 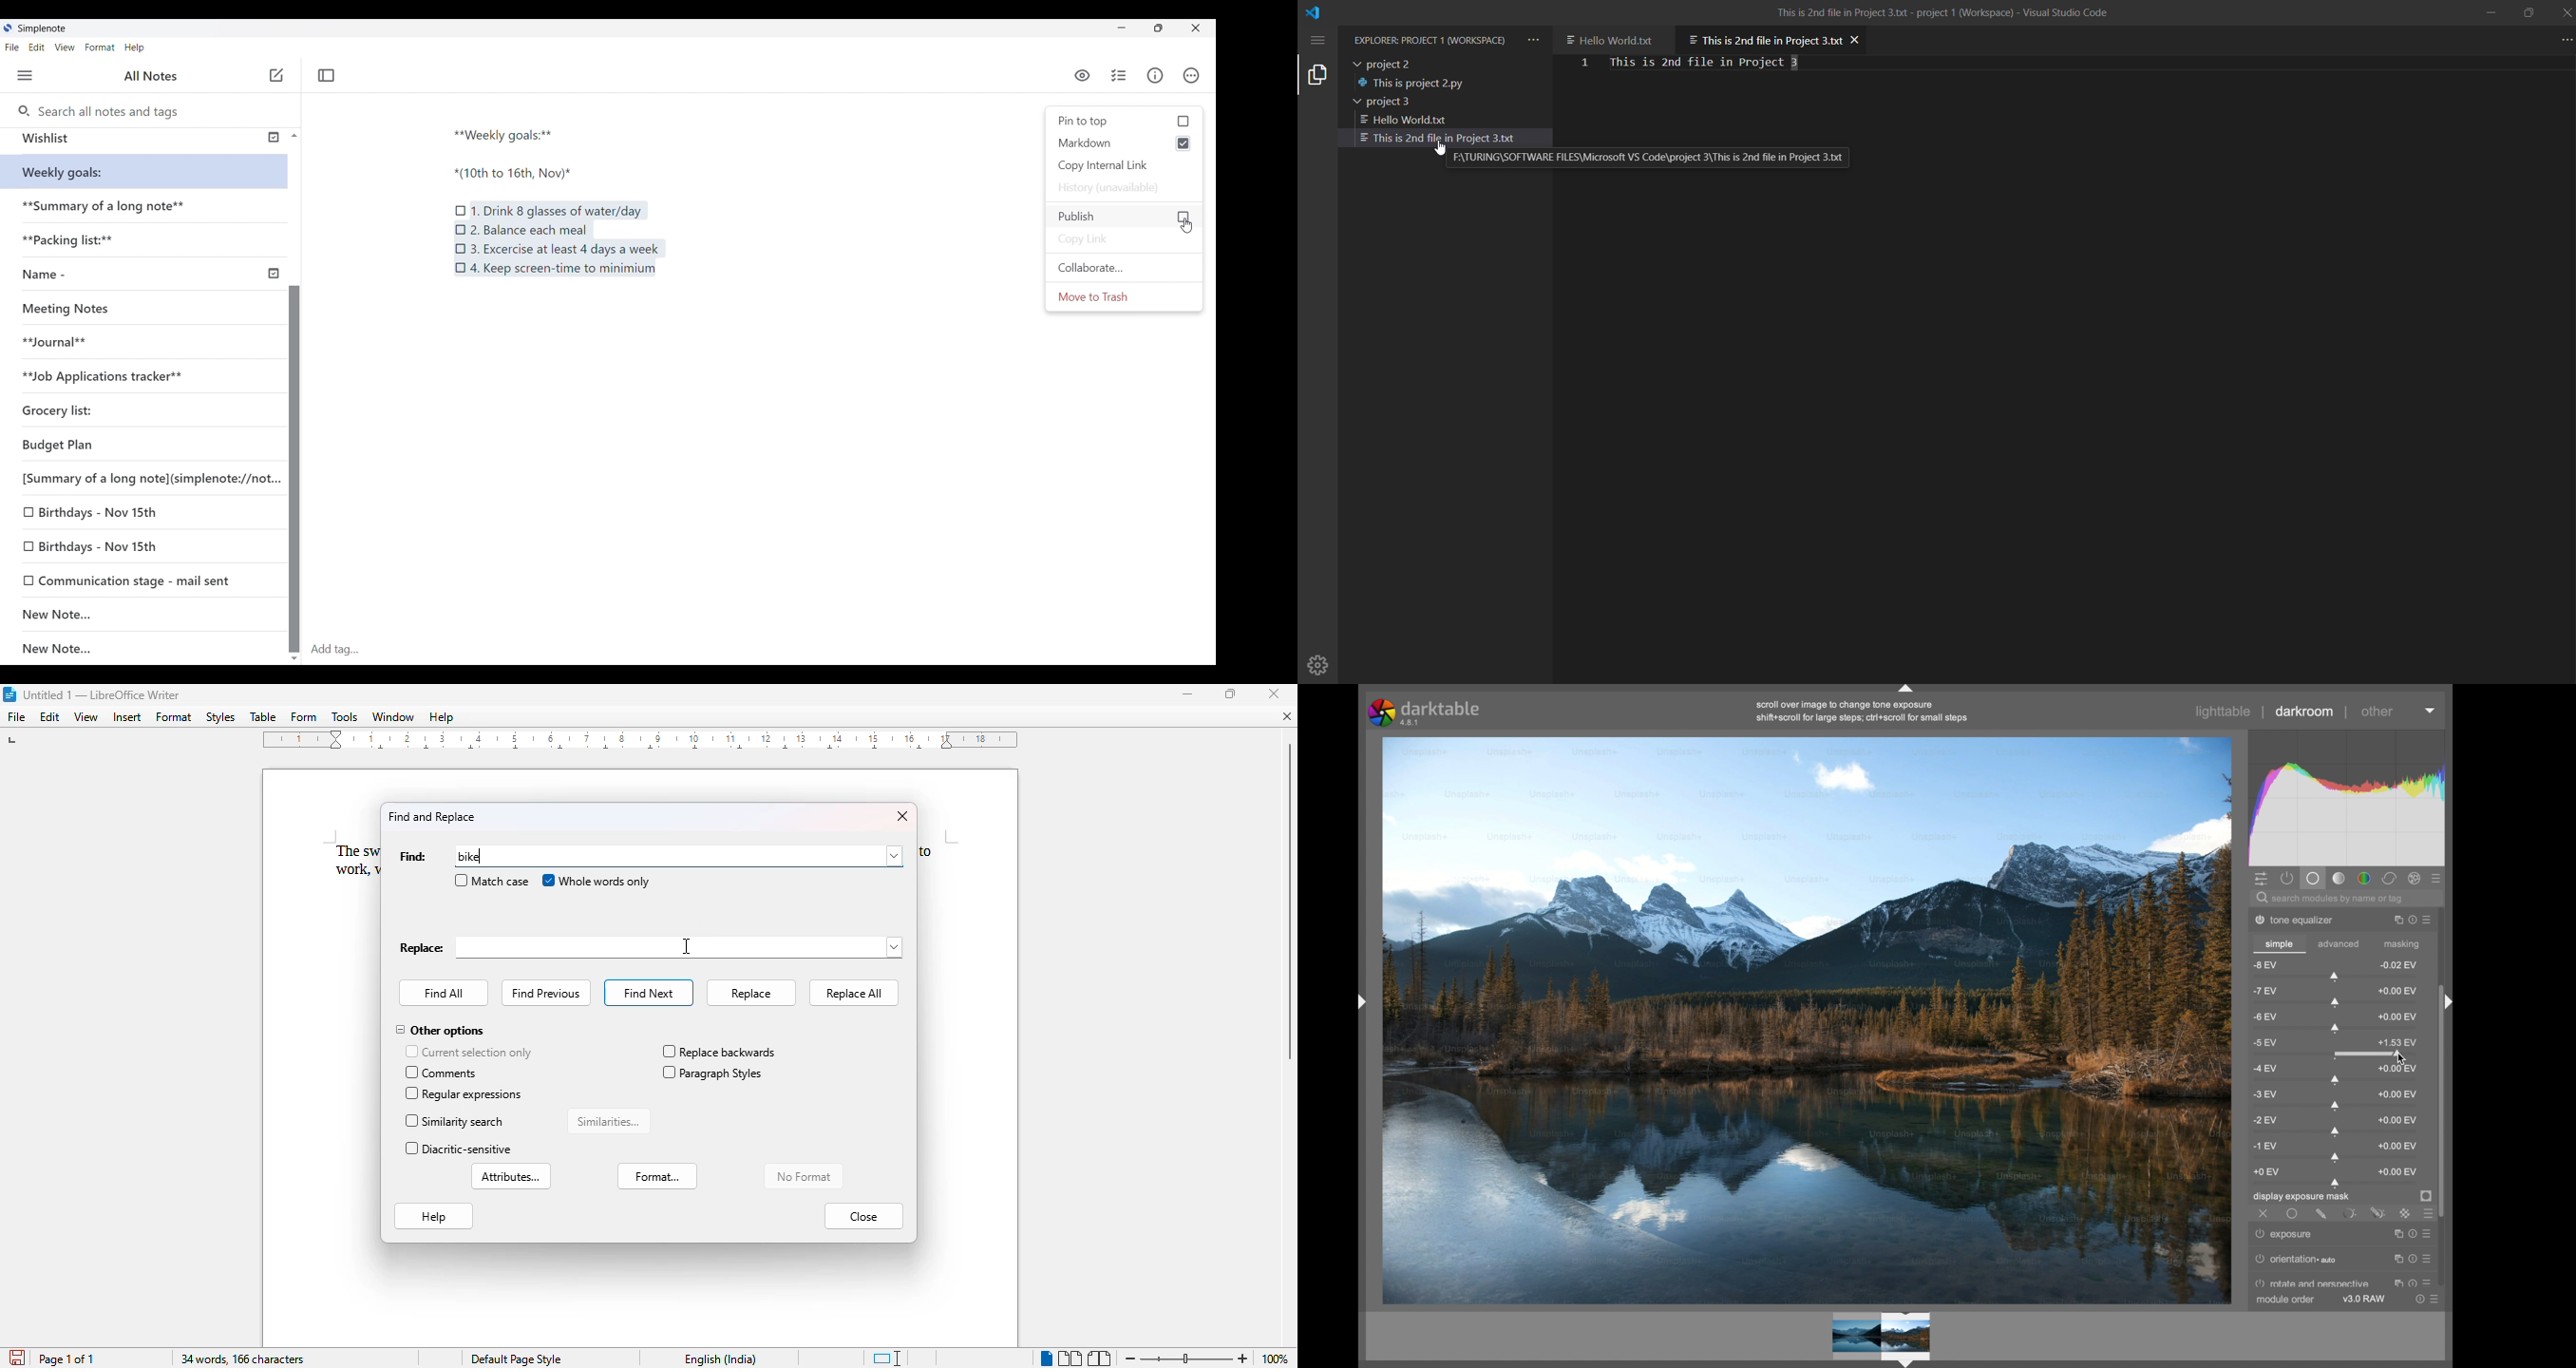 What do you see at coordinates (461, 247) in the screenshot?
I see `Checklist icon` at bounding box center [461, 247].